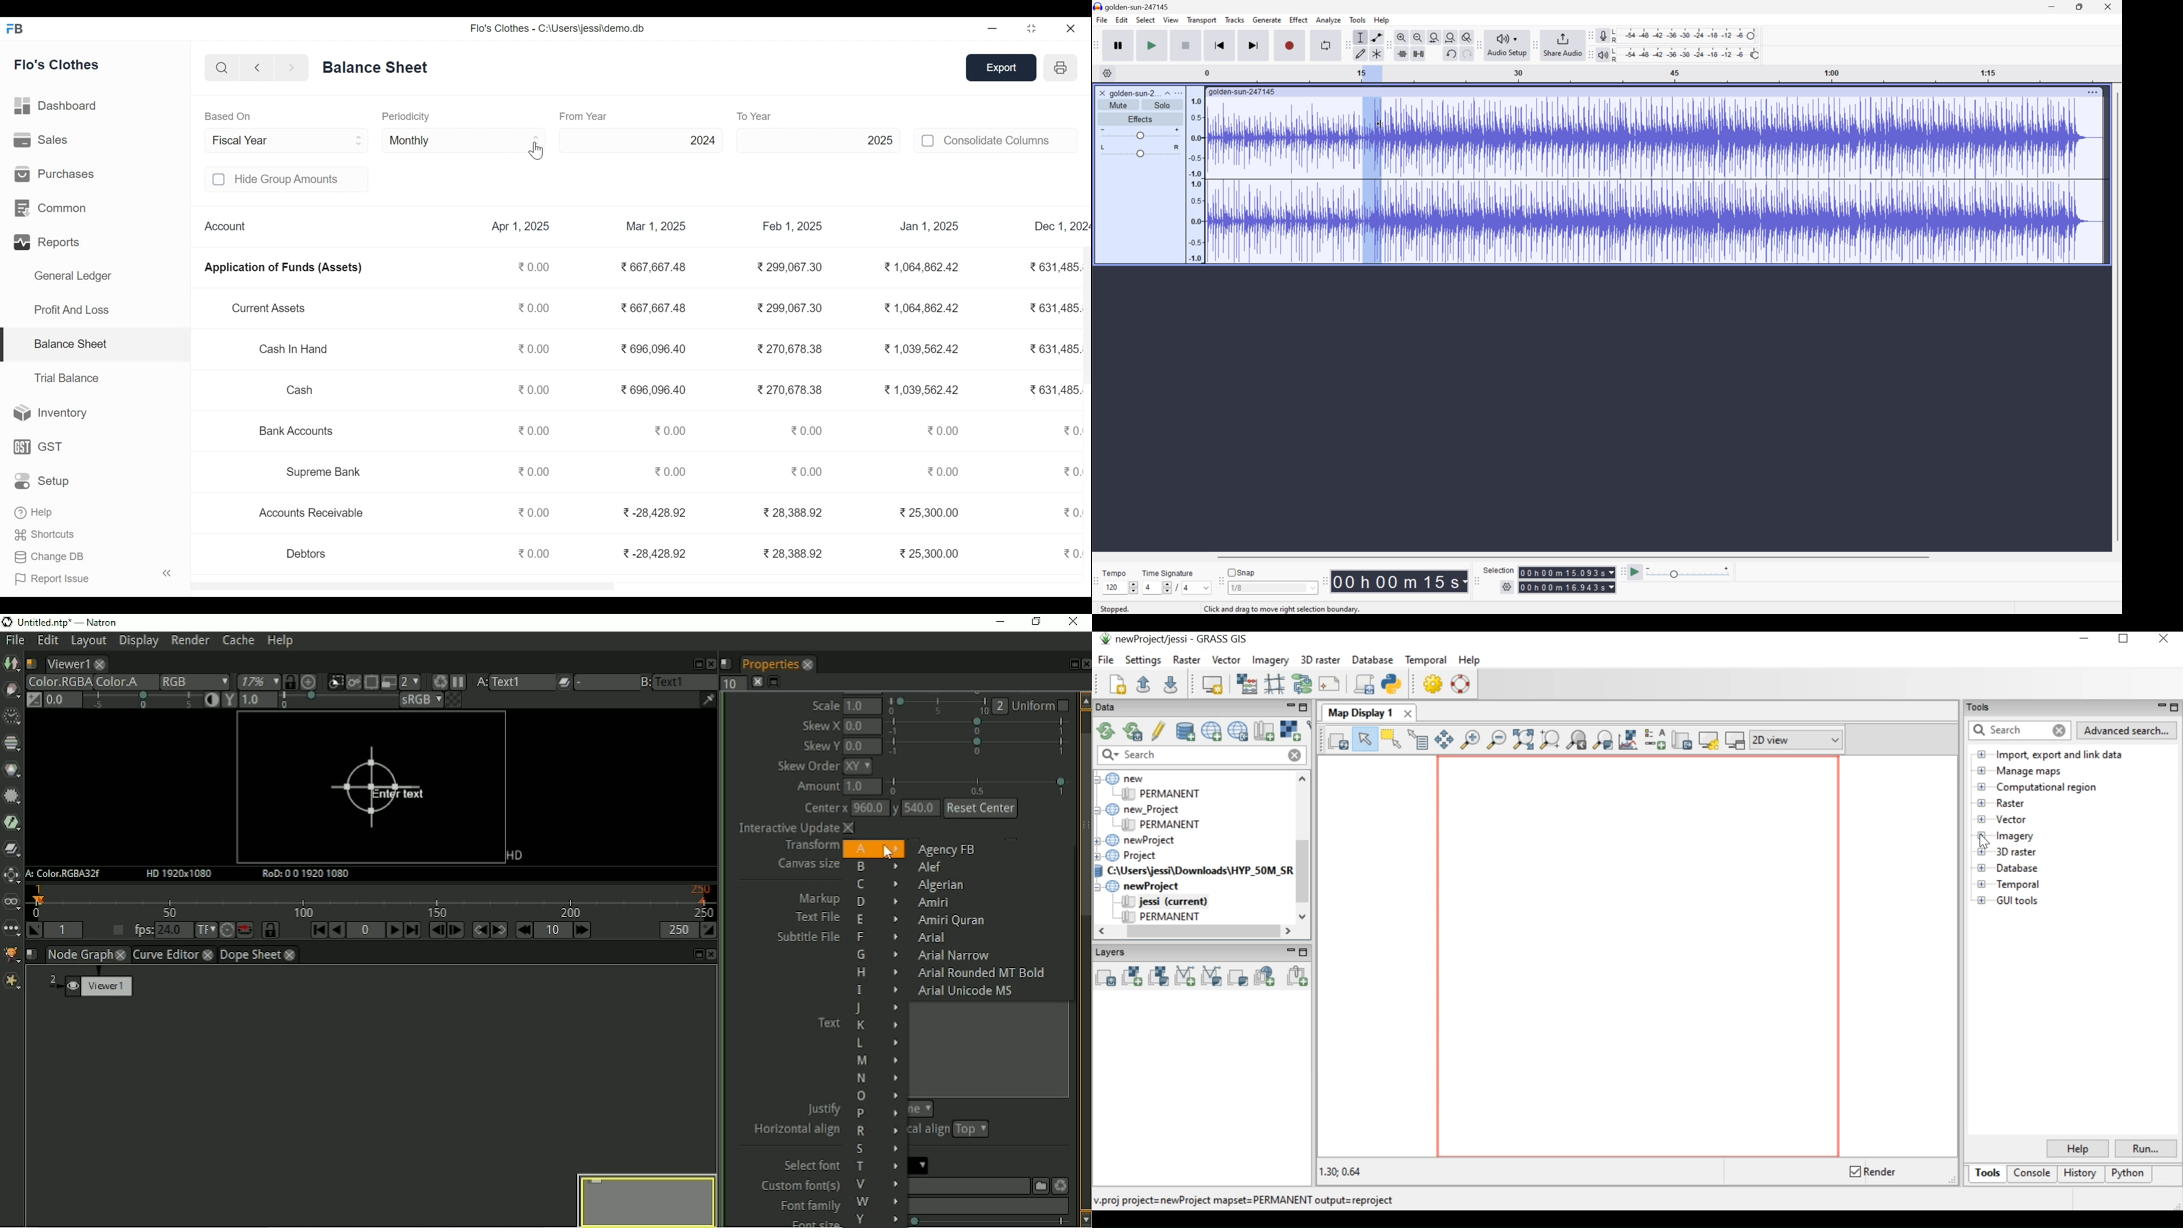 This screenshot has width=2184, height=1232. I want to click on Collapse , so click(167, 572).